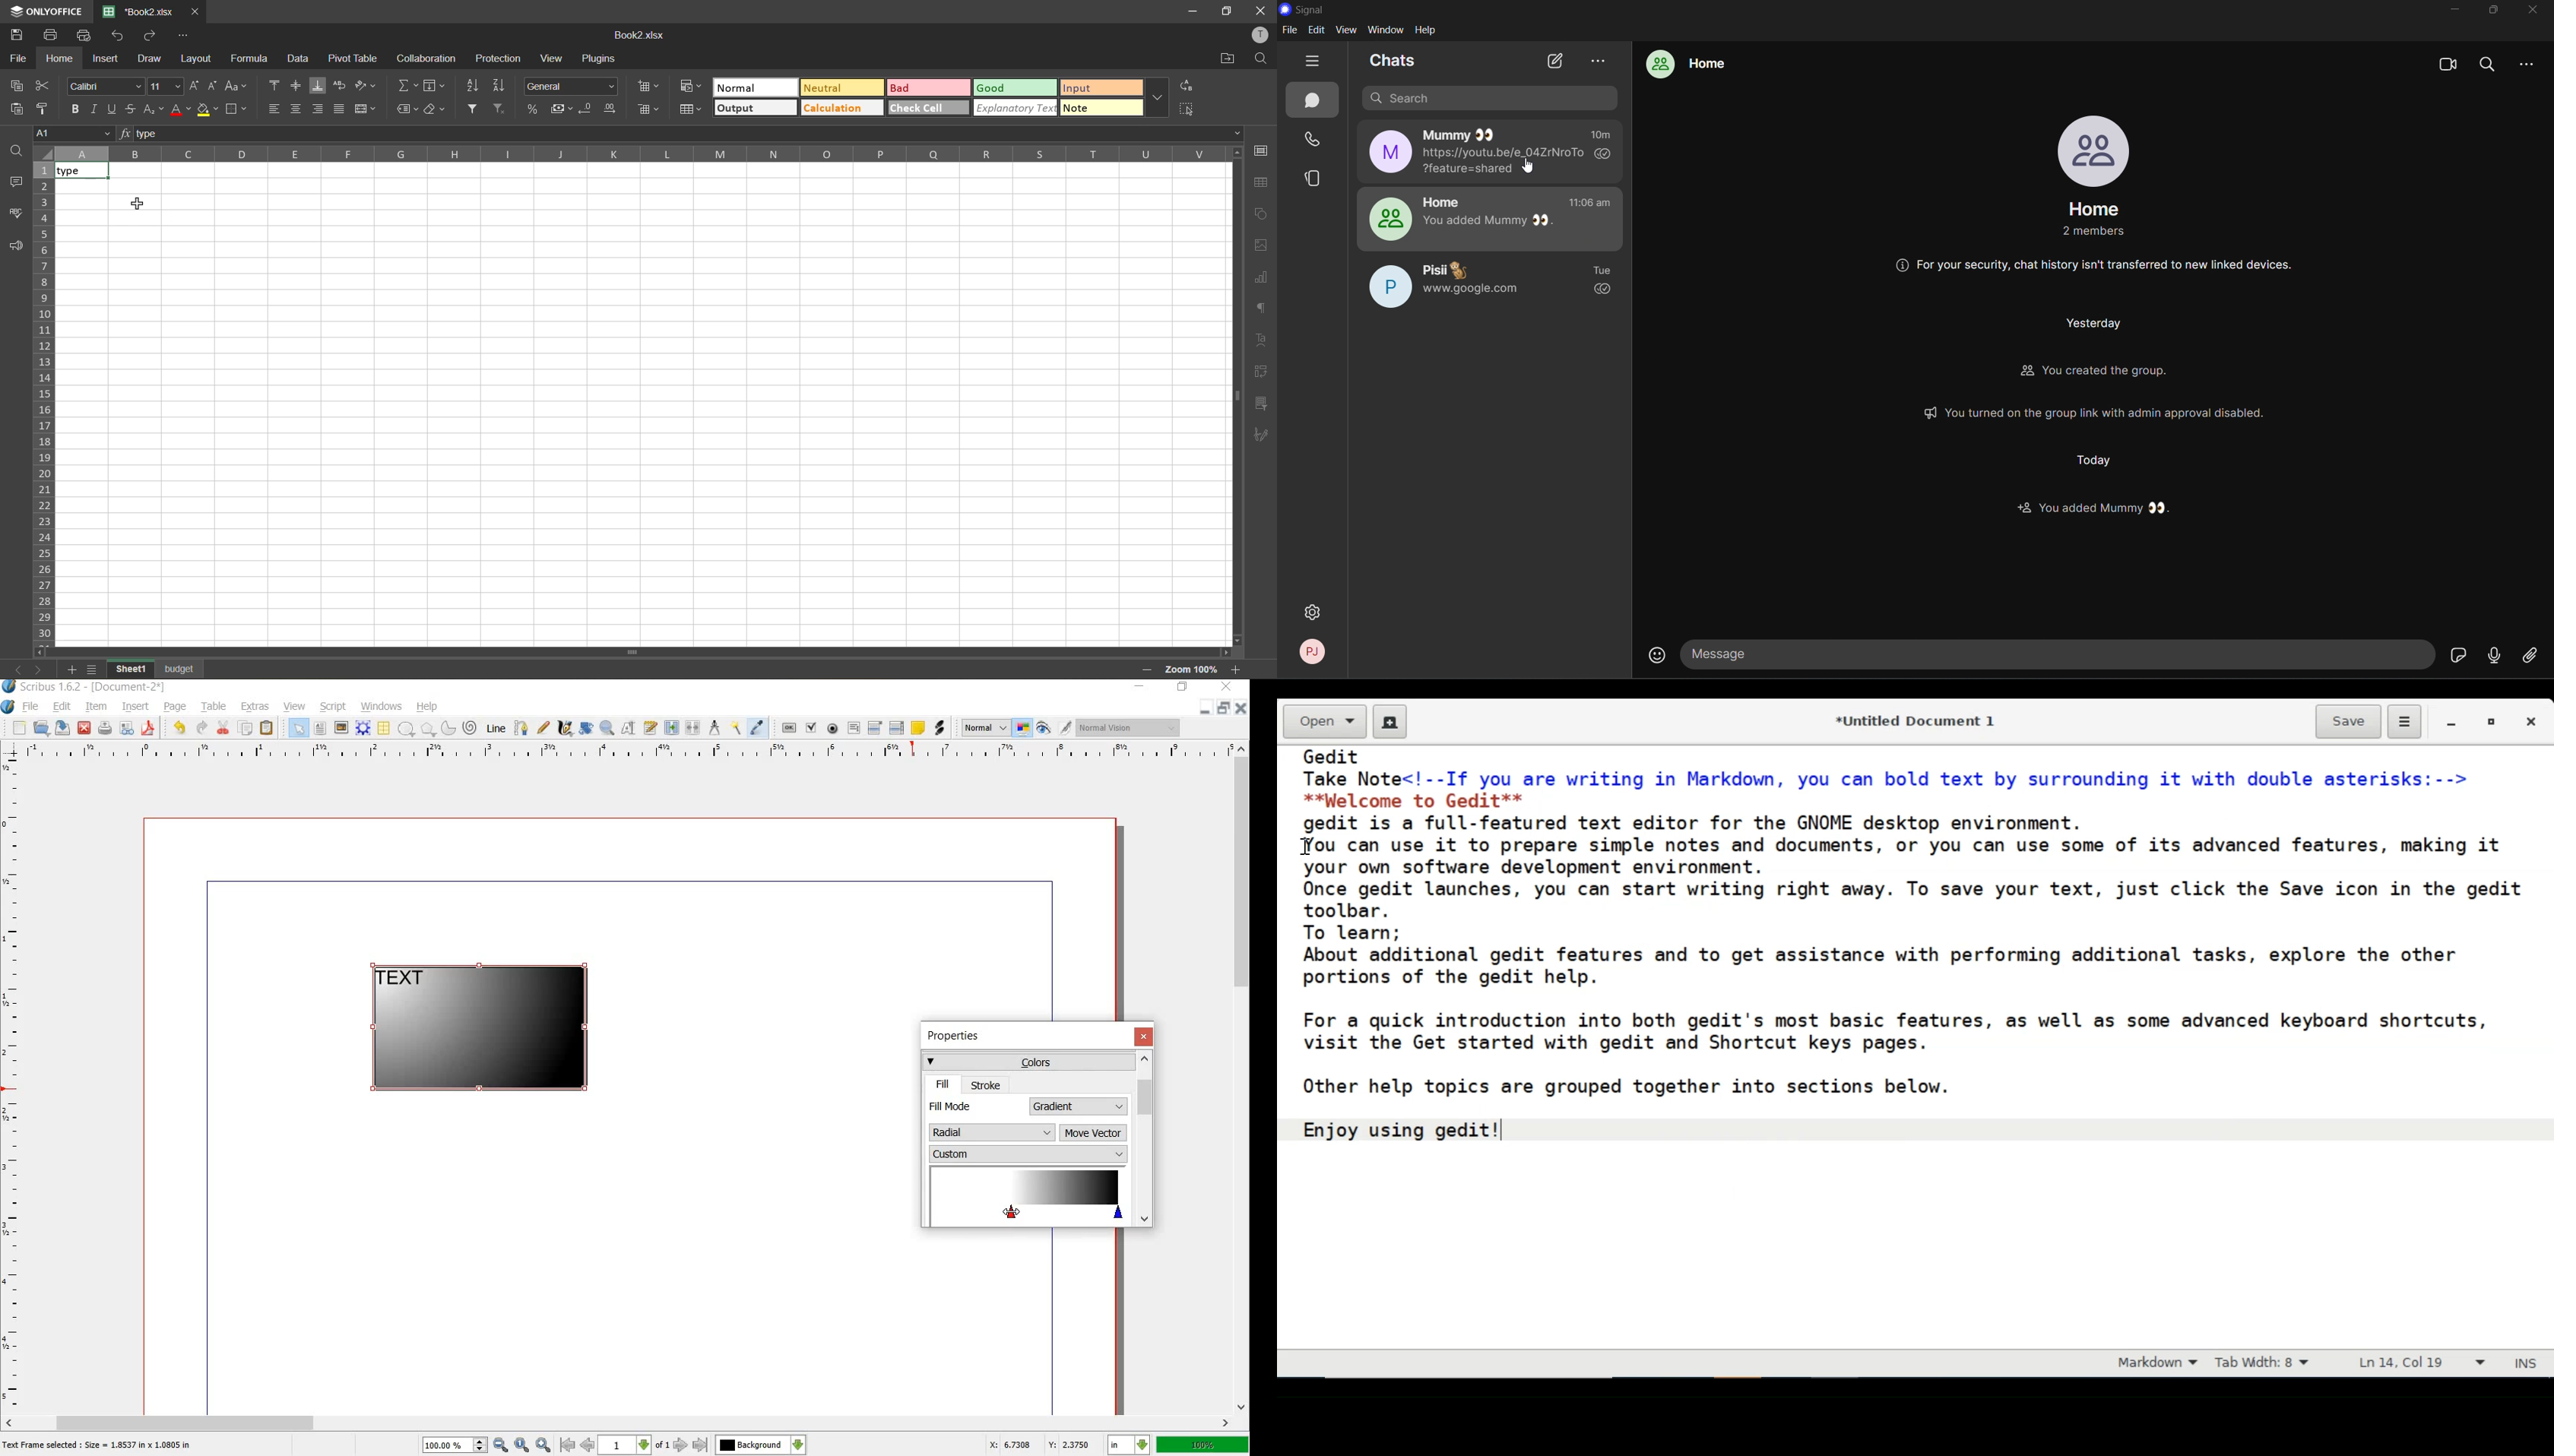 The image size is (2576, 1456). Describe the element at coordinates (1130, 1445) in the screenshot. I see `in` at that location.